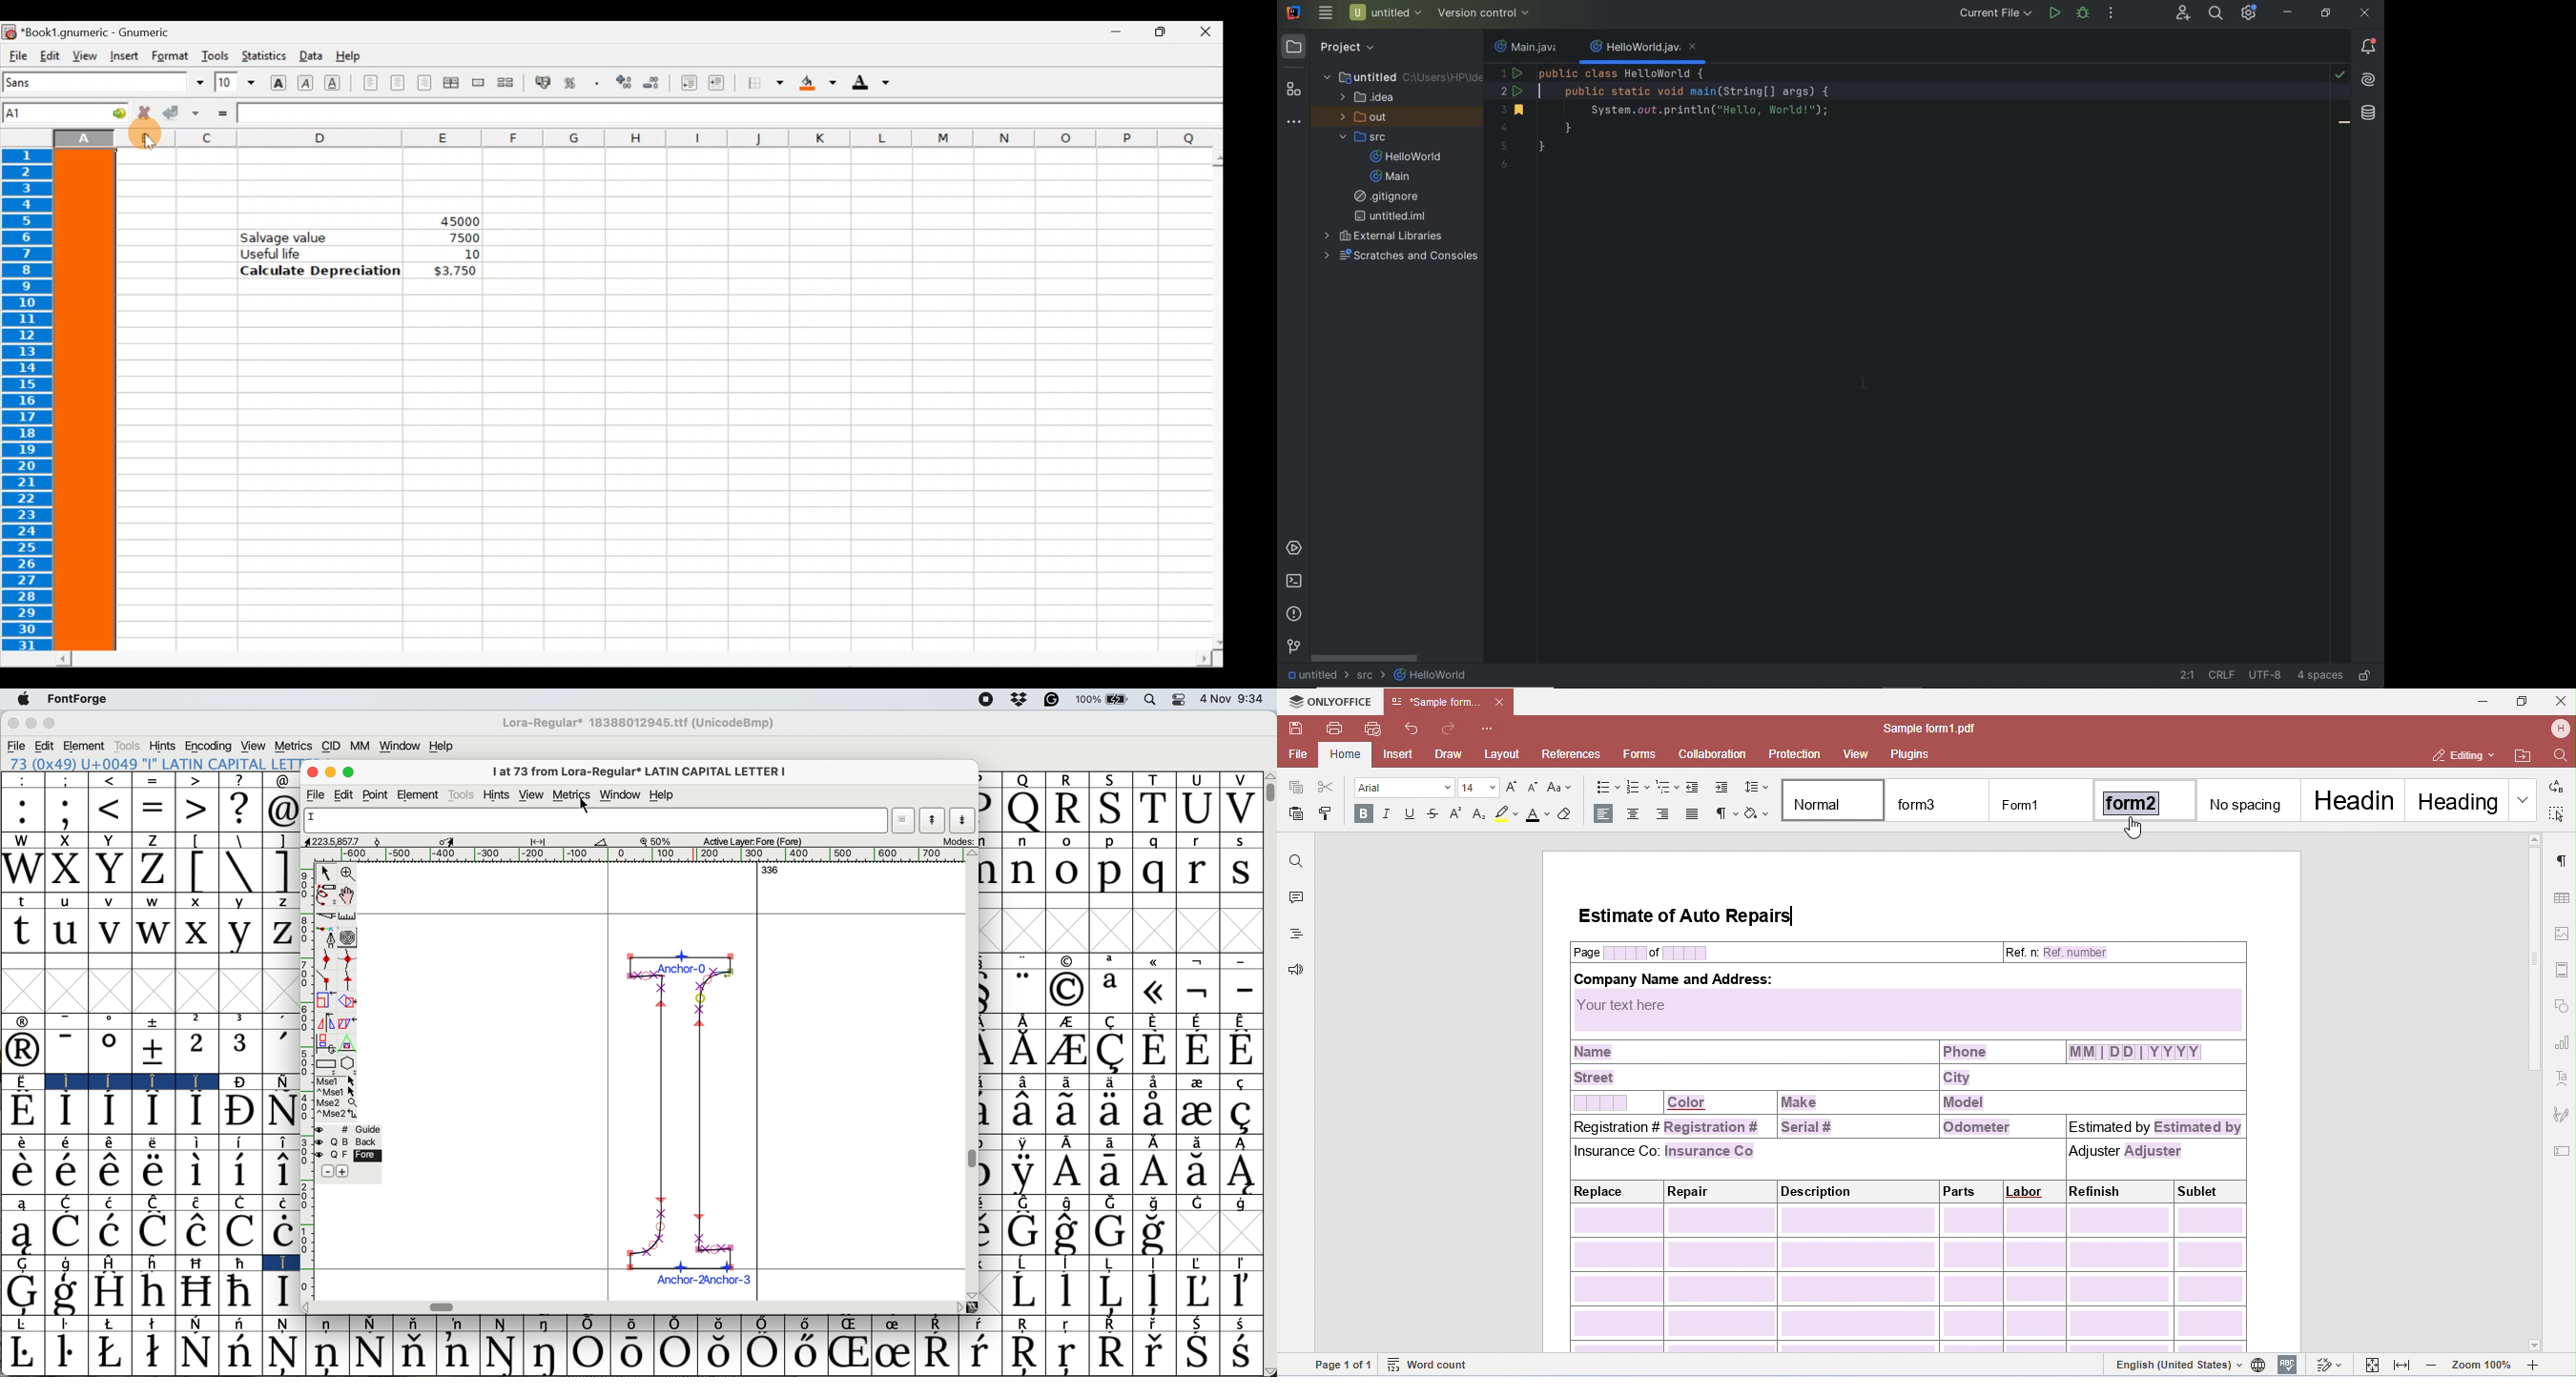 The image size is (2576, 1400). I want to click on File, so click(17, 56).